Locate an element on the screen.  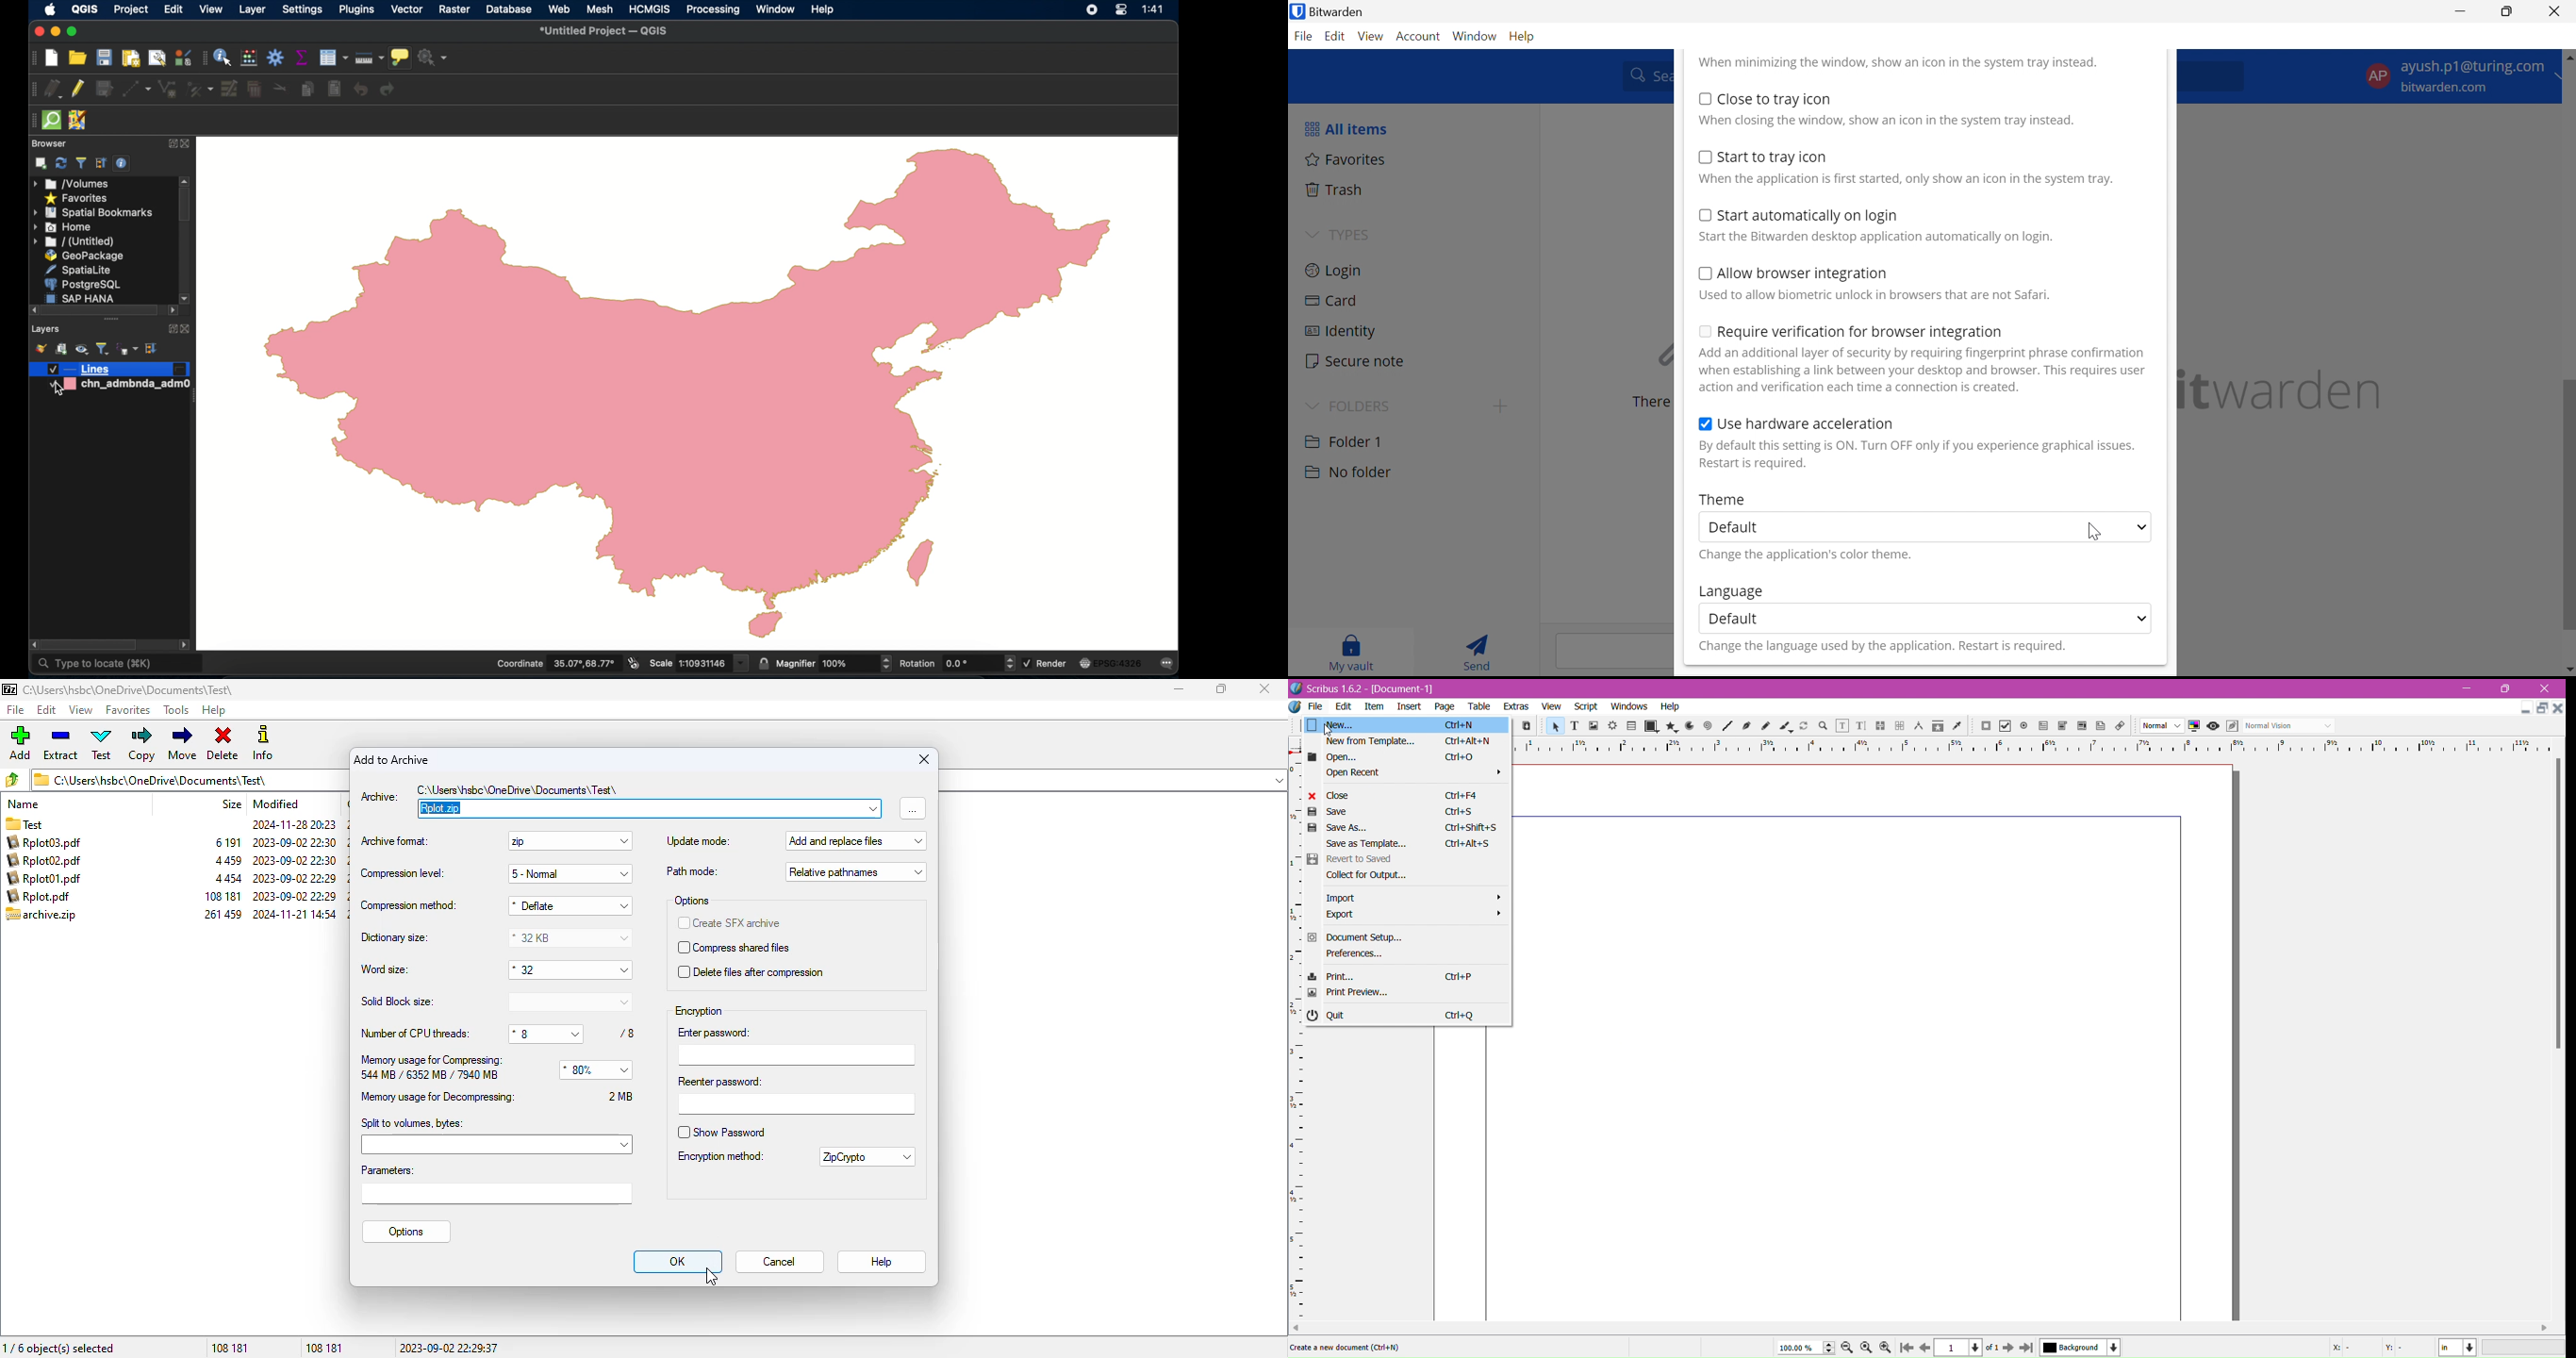
icon is located at coordinates (1708, 726).